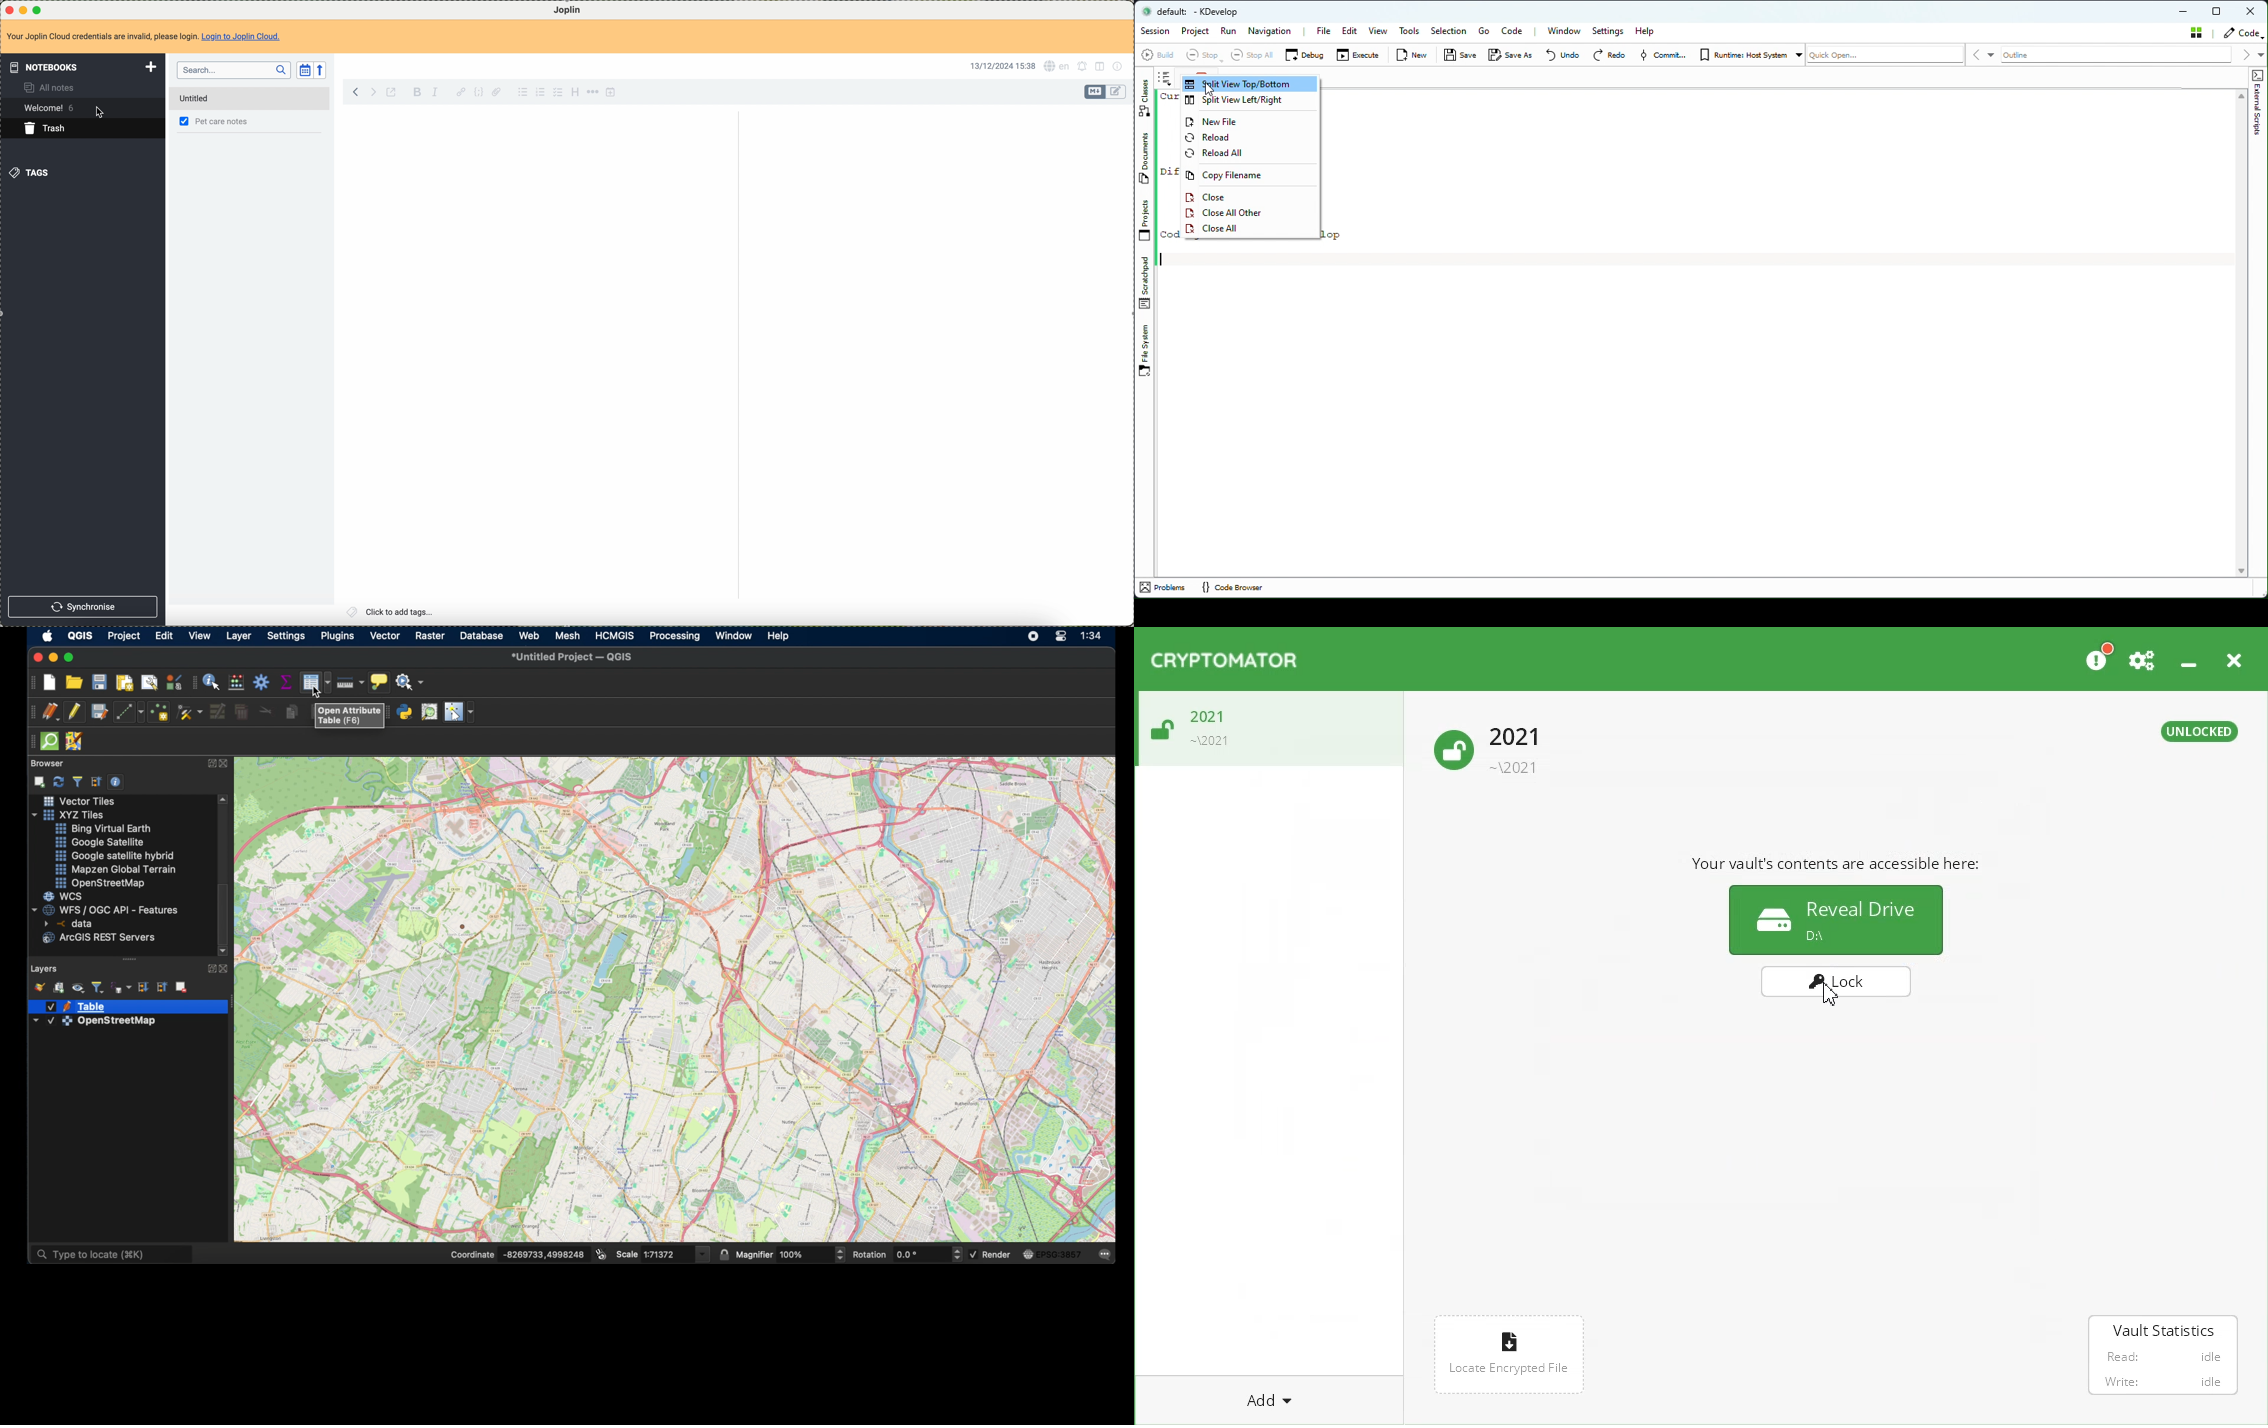 Image resolution: width=2268 pixels, height=1428 pixels. What do you see at coordinates (350, 682) in the screenshot?
I see `measure line` at bounding box center [350, 682].